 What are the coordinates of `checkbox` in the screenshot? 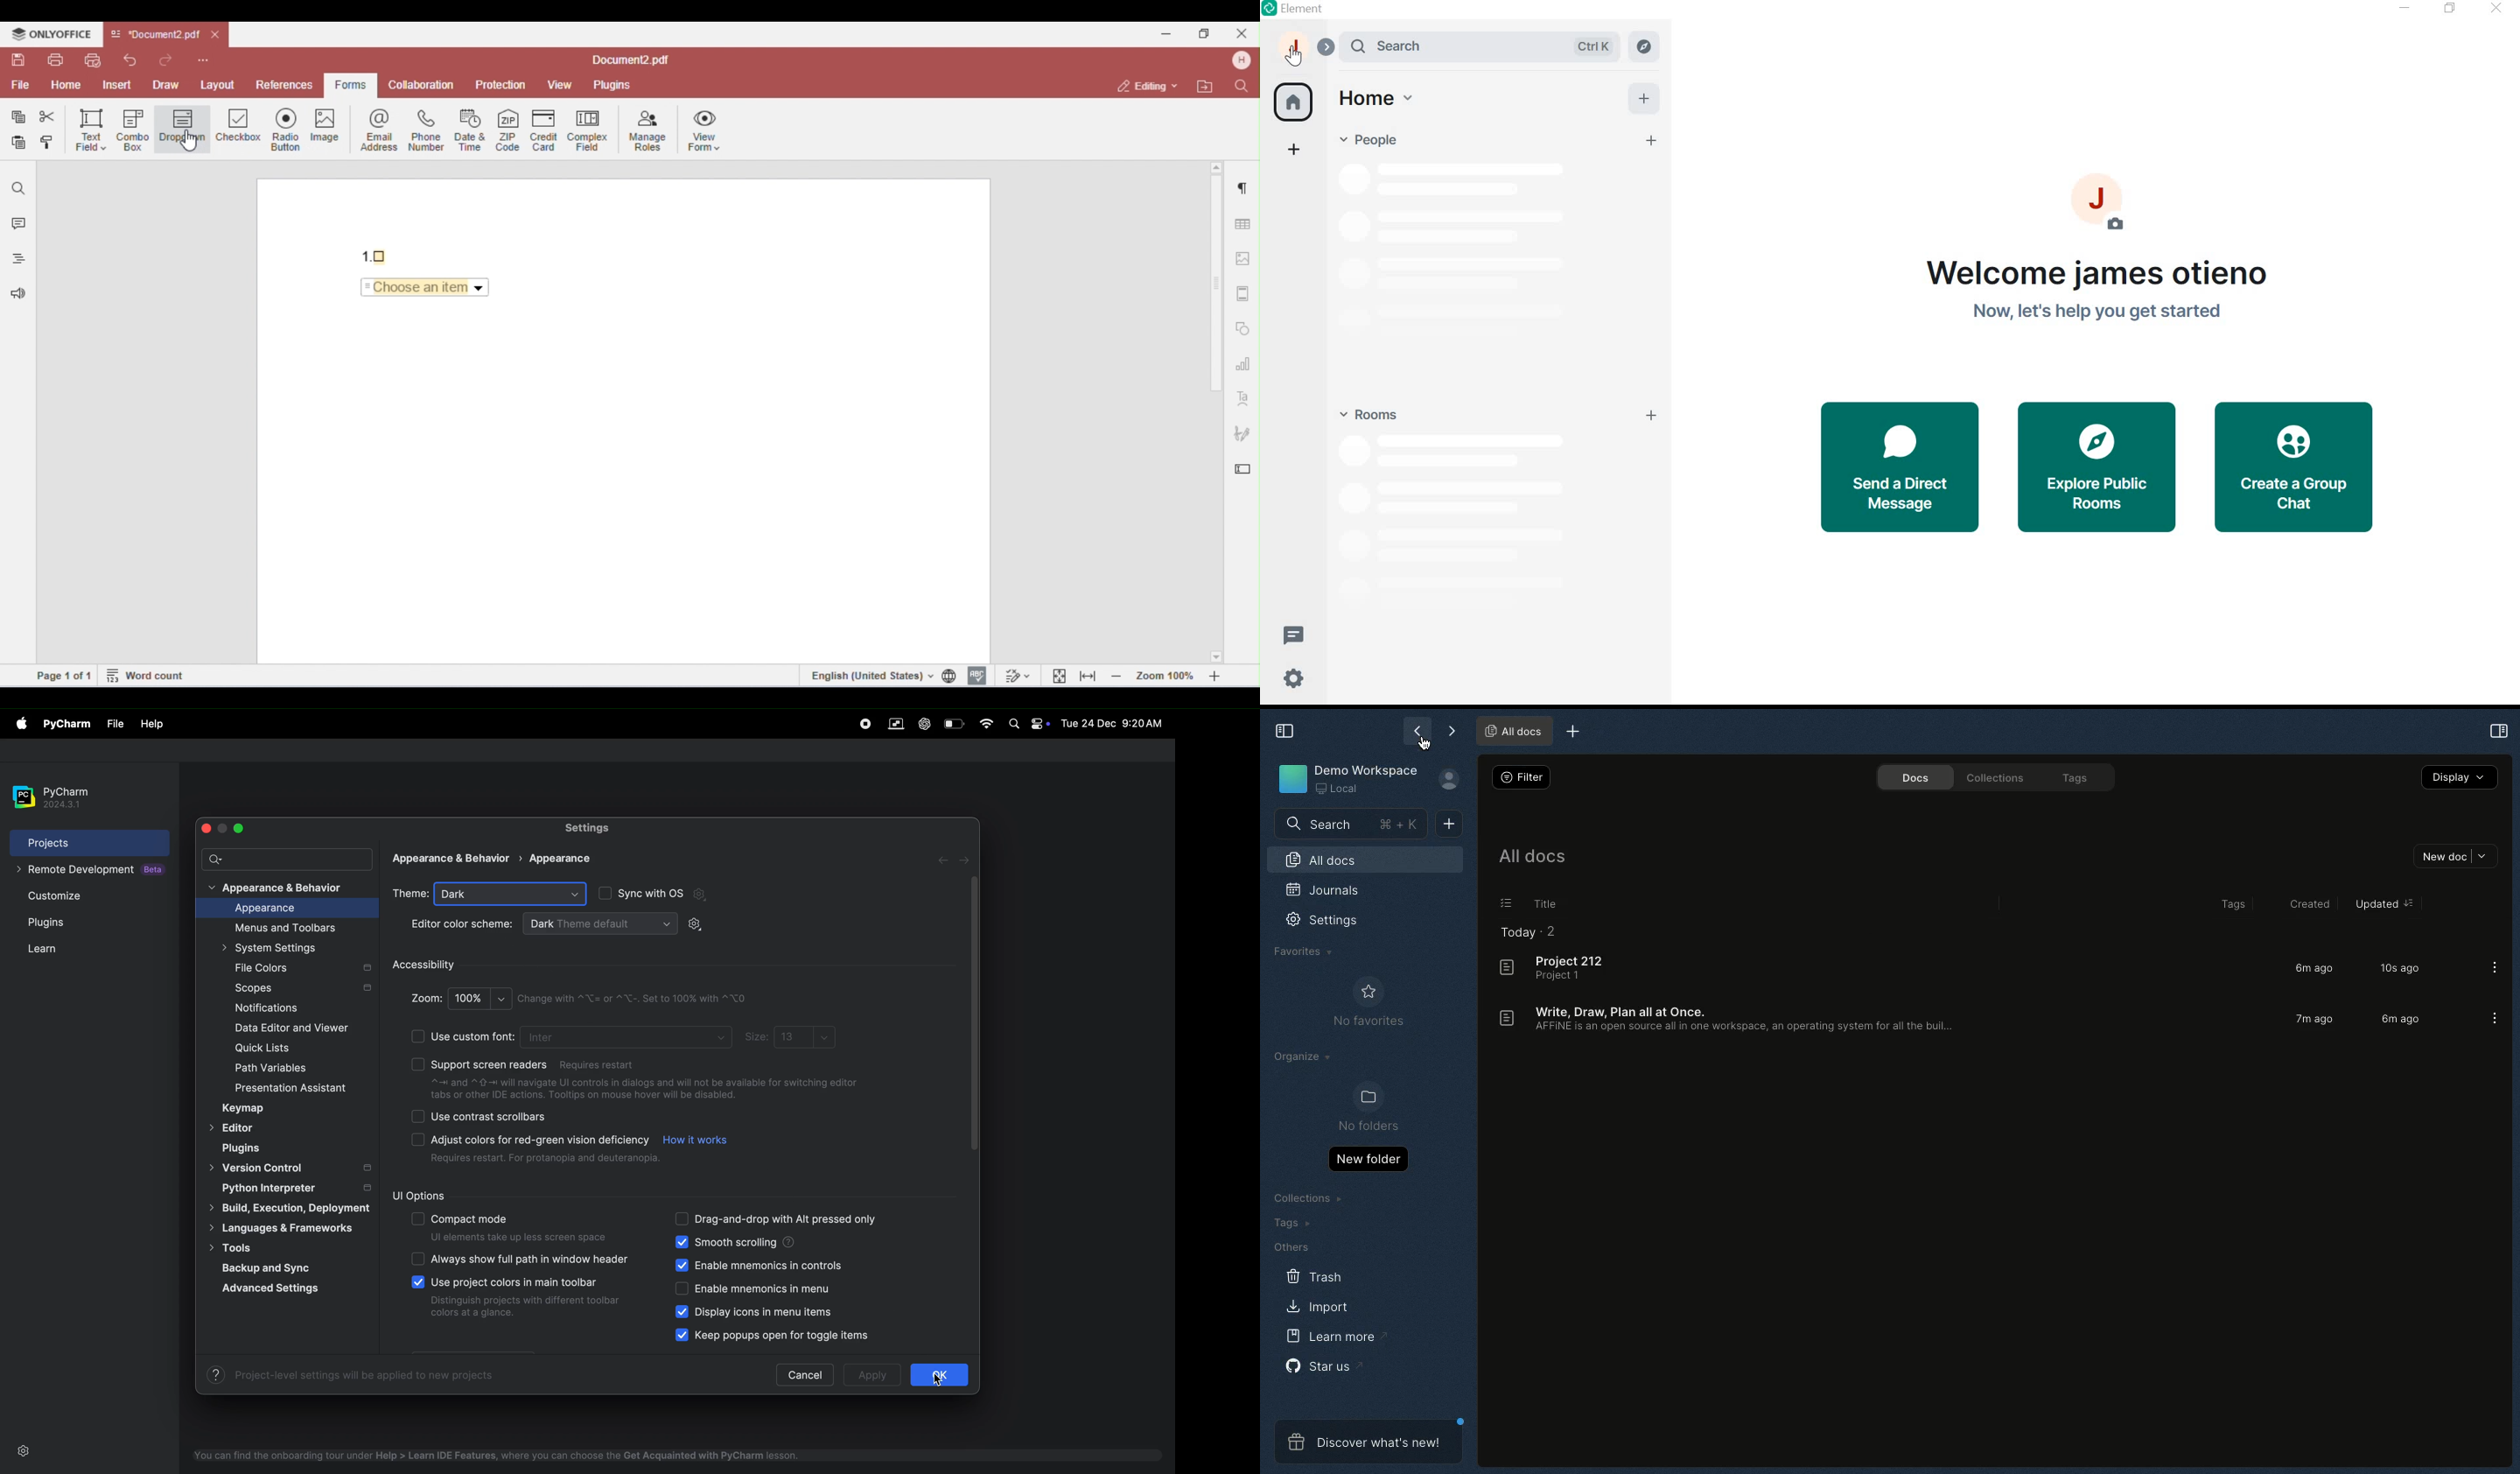 It's located at (683, 1220).